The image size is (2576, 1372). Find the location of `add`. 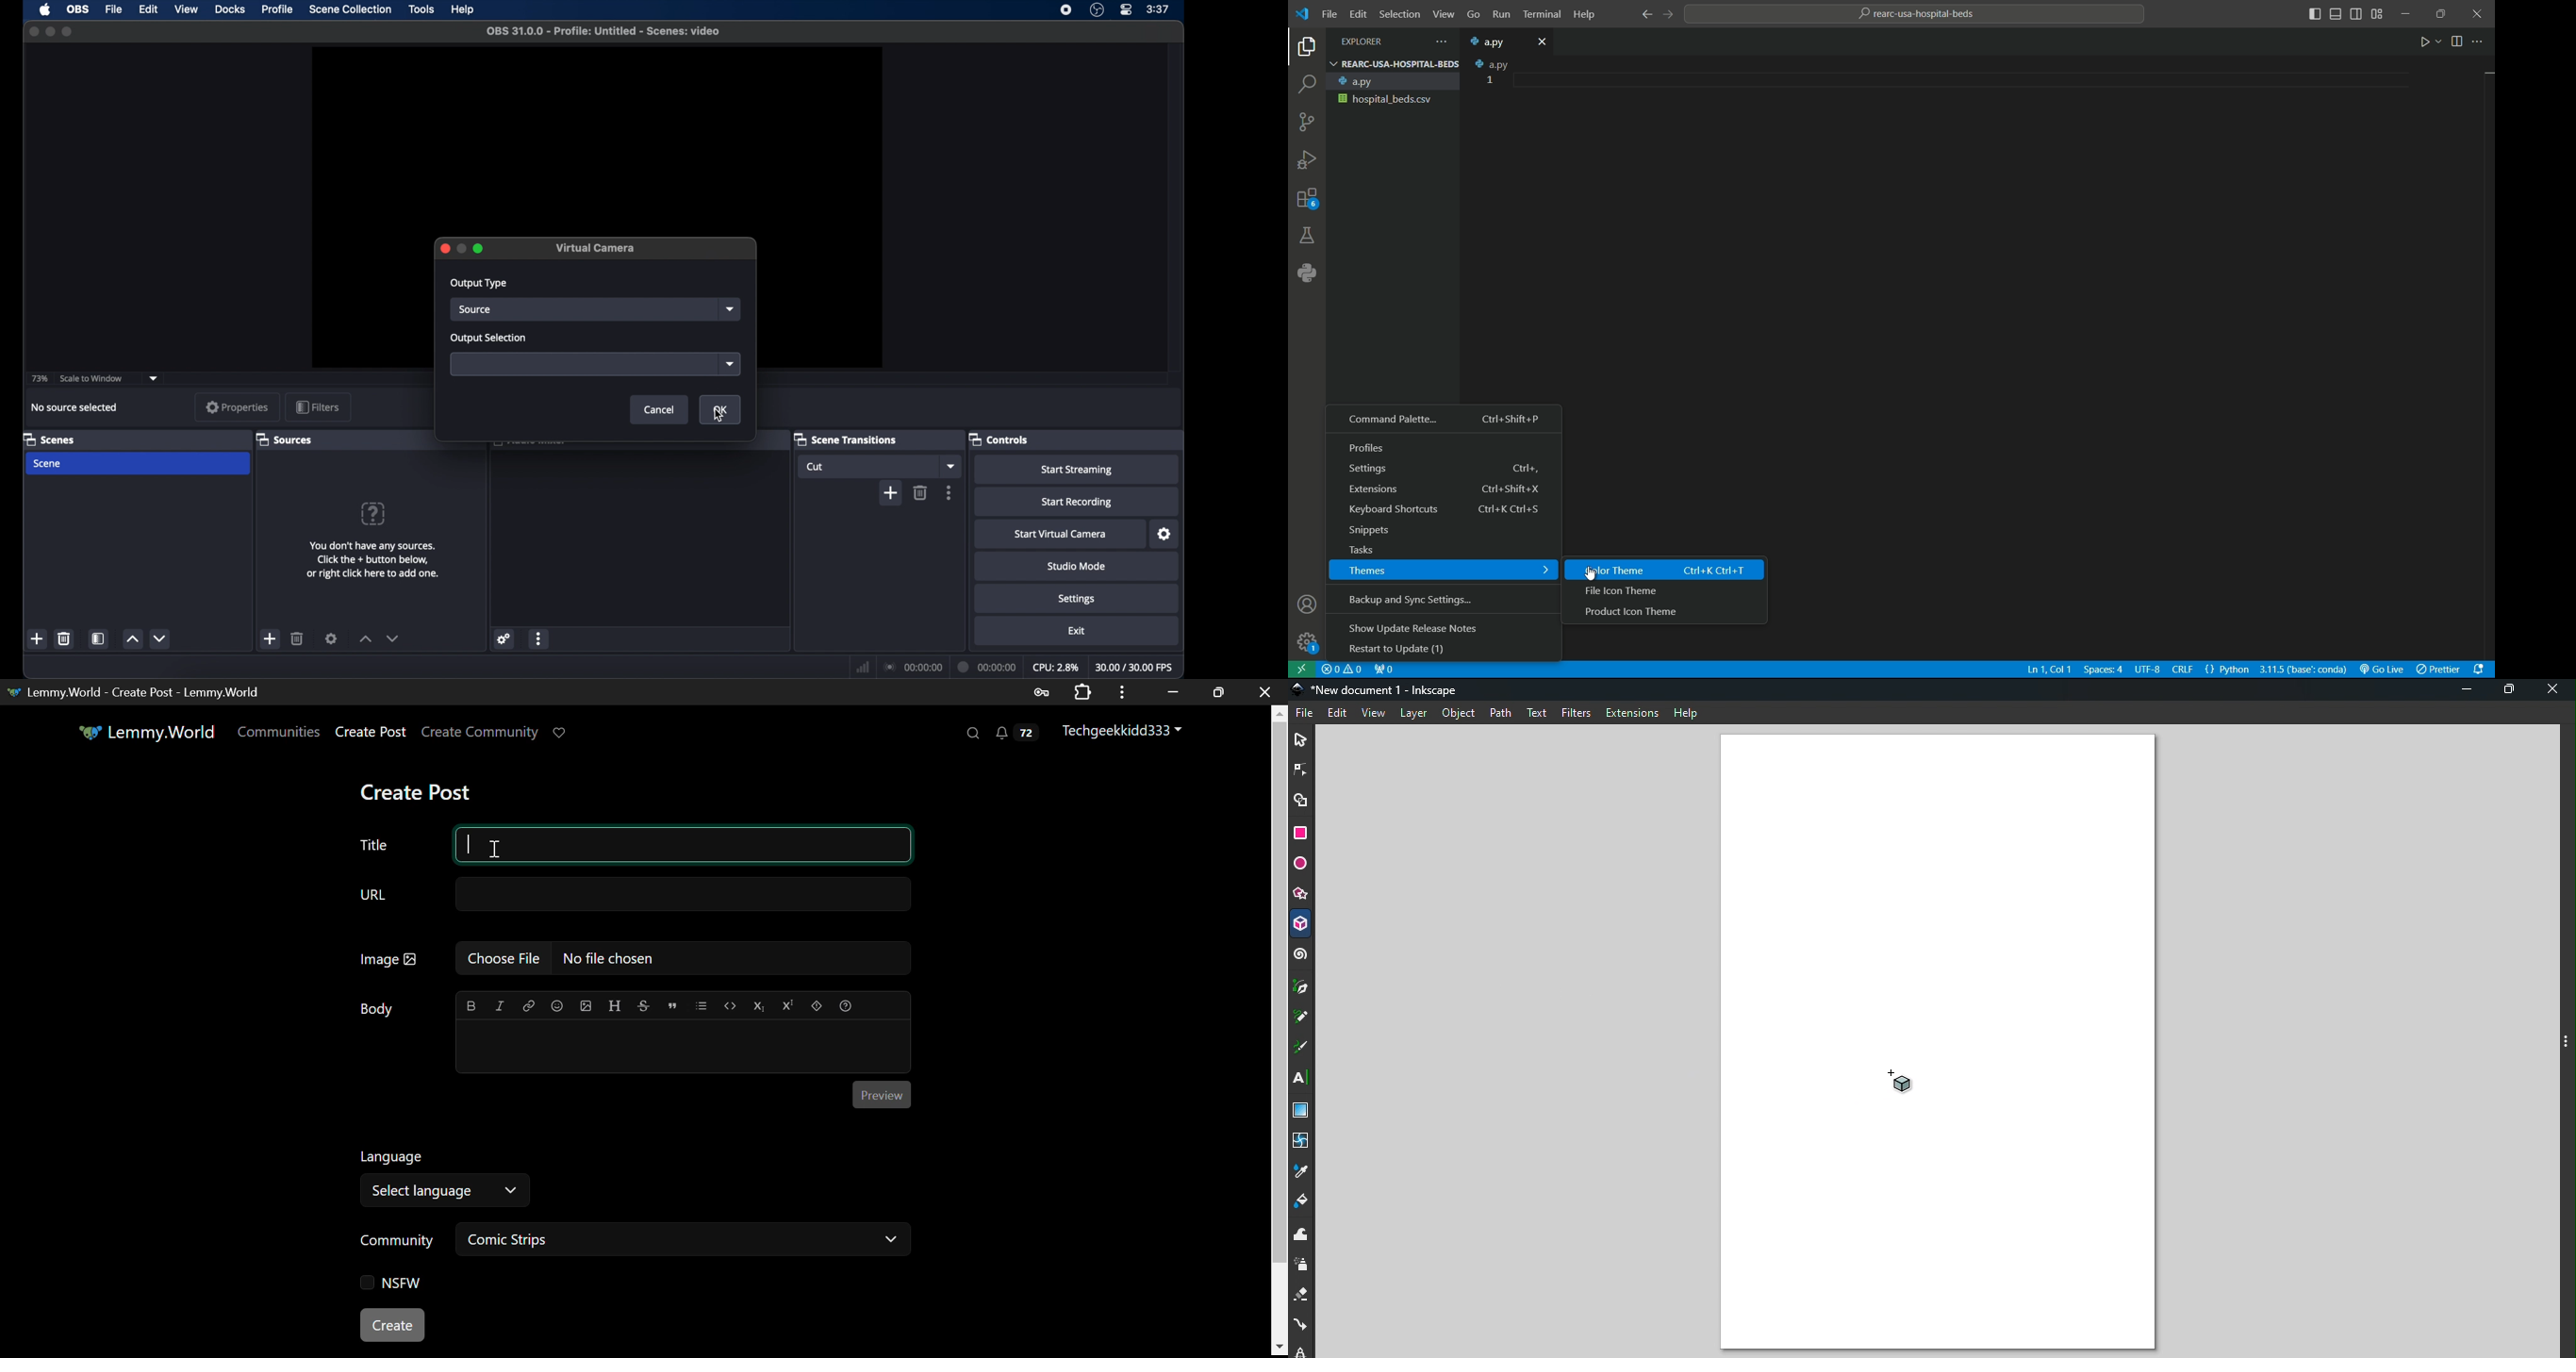

add is located at coordinates (270, 639).